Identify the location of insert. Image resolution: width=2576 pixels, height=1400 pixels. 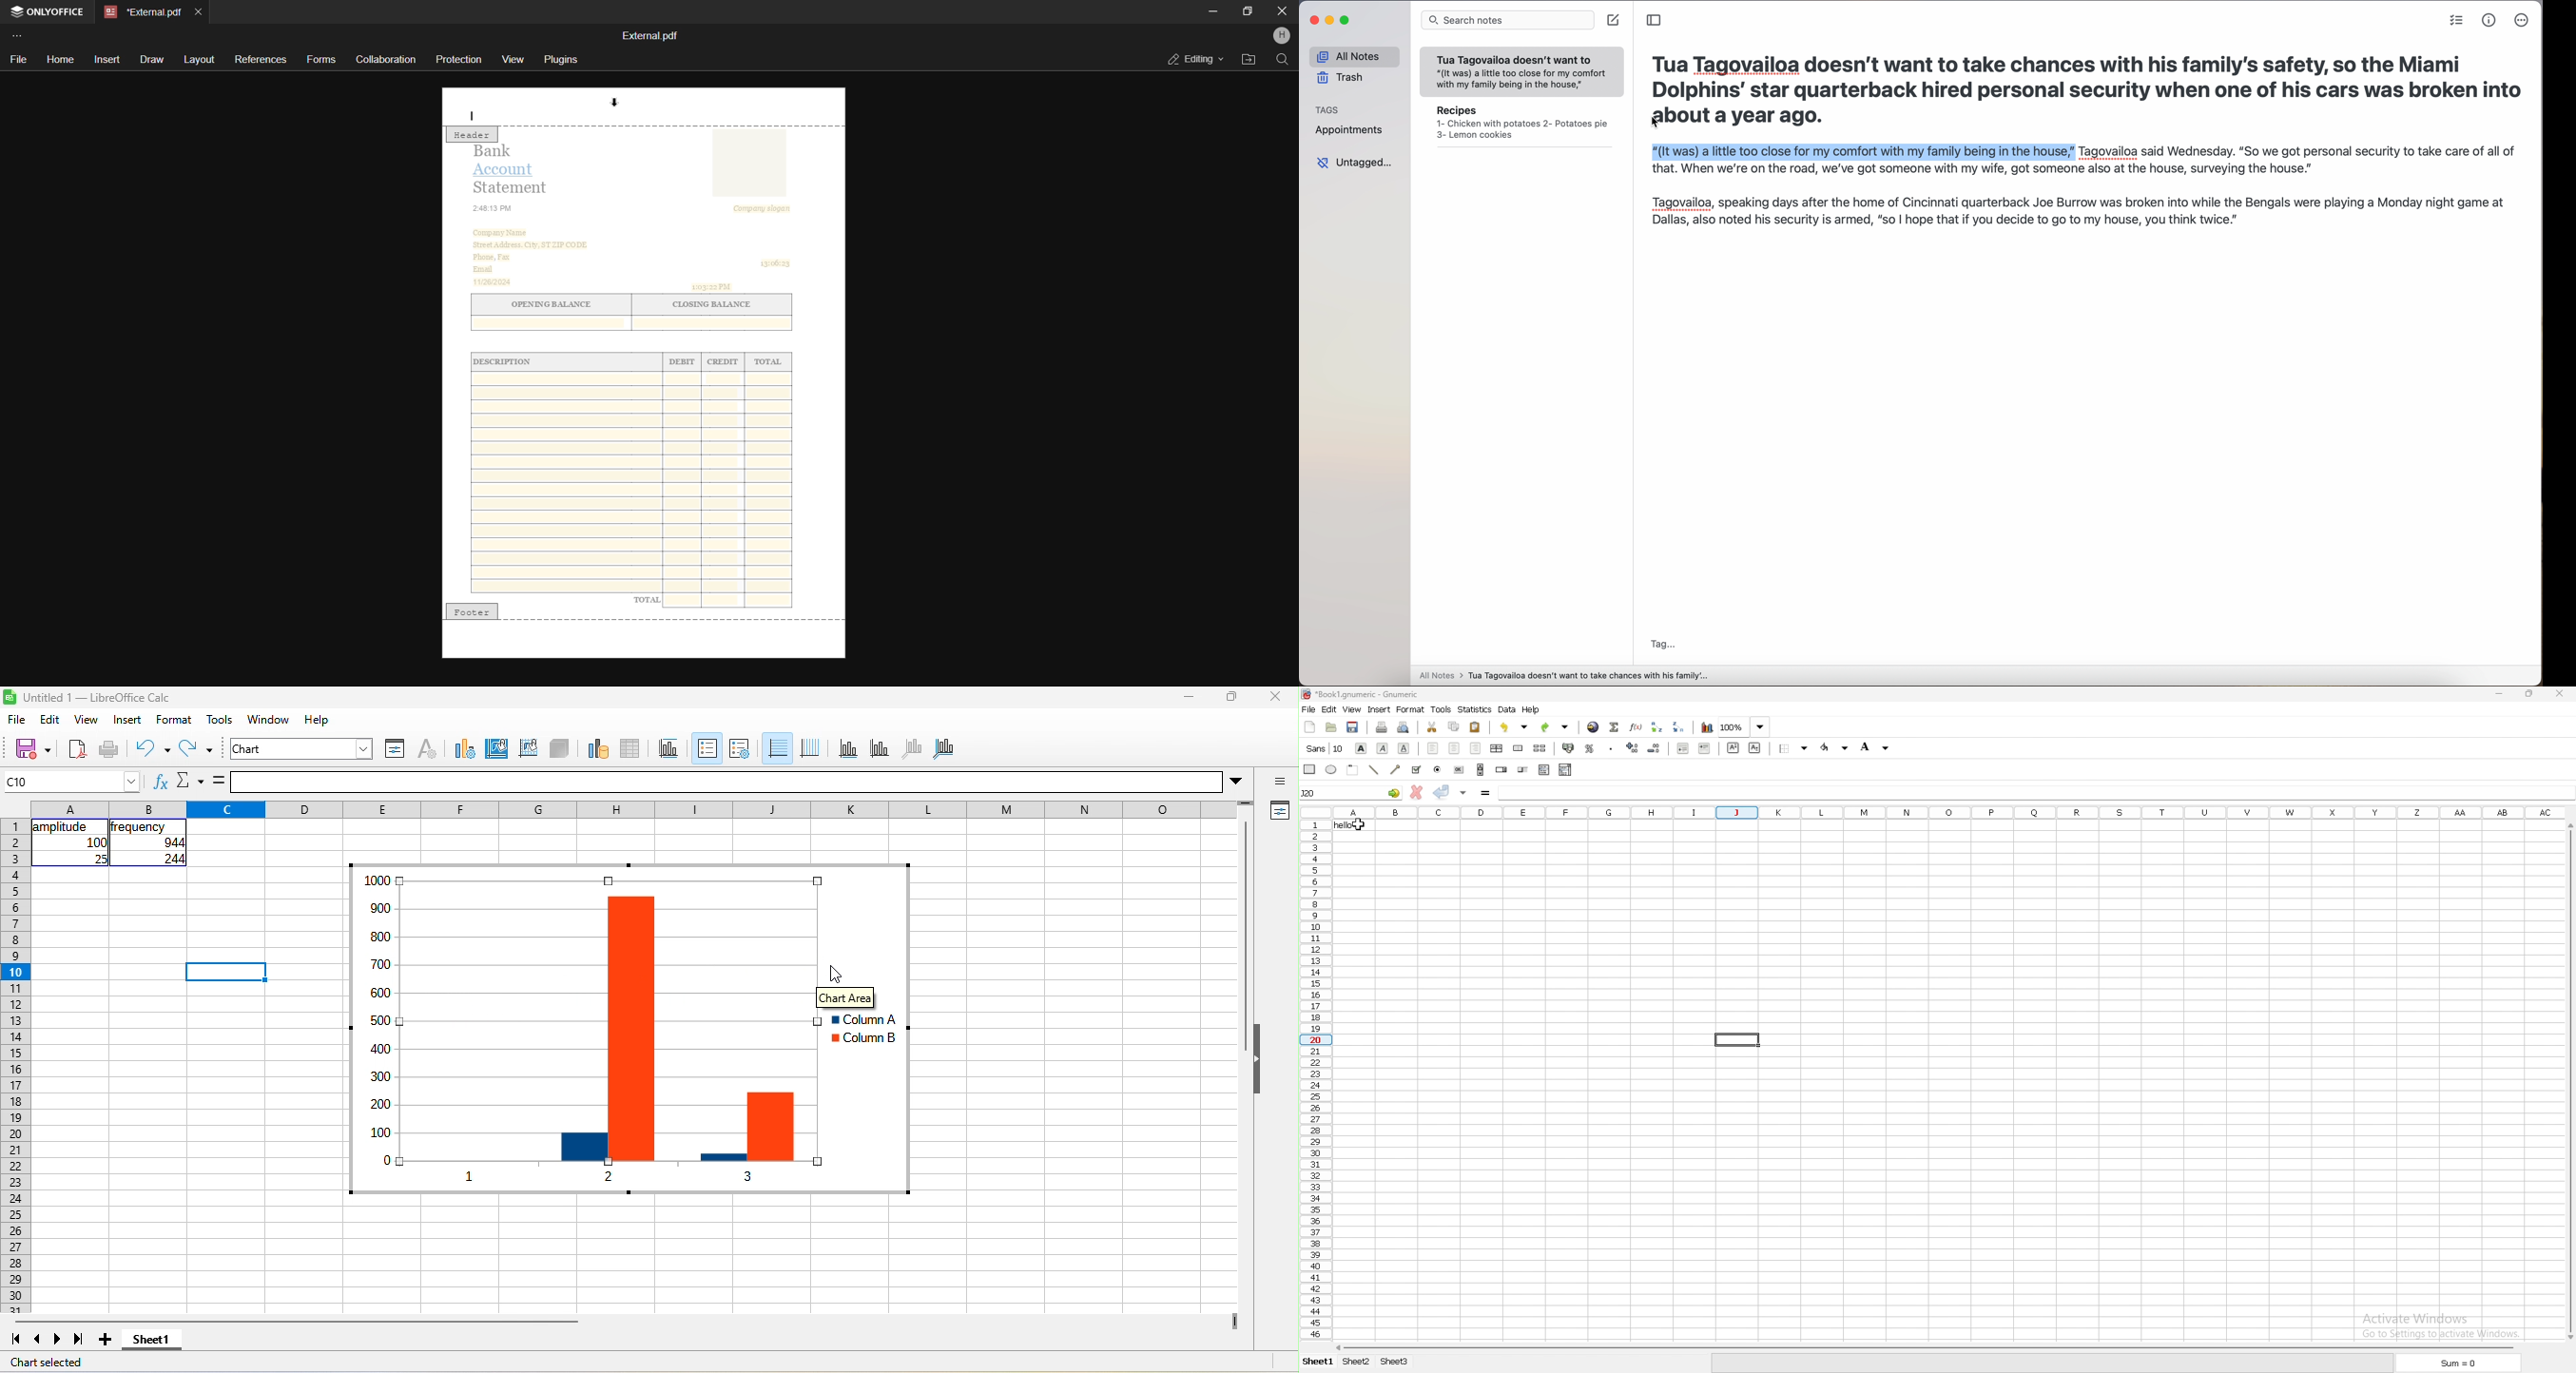
(1378, 710).